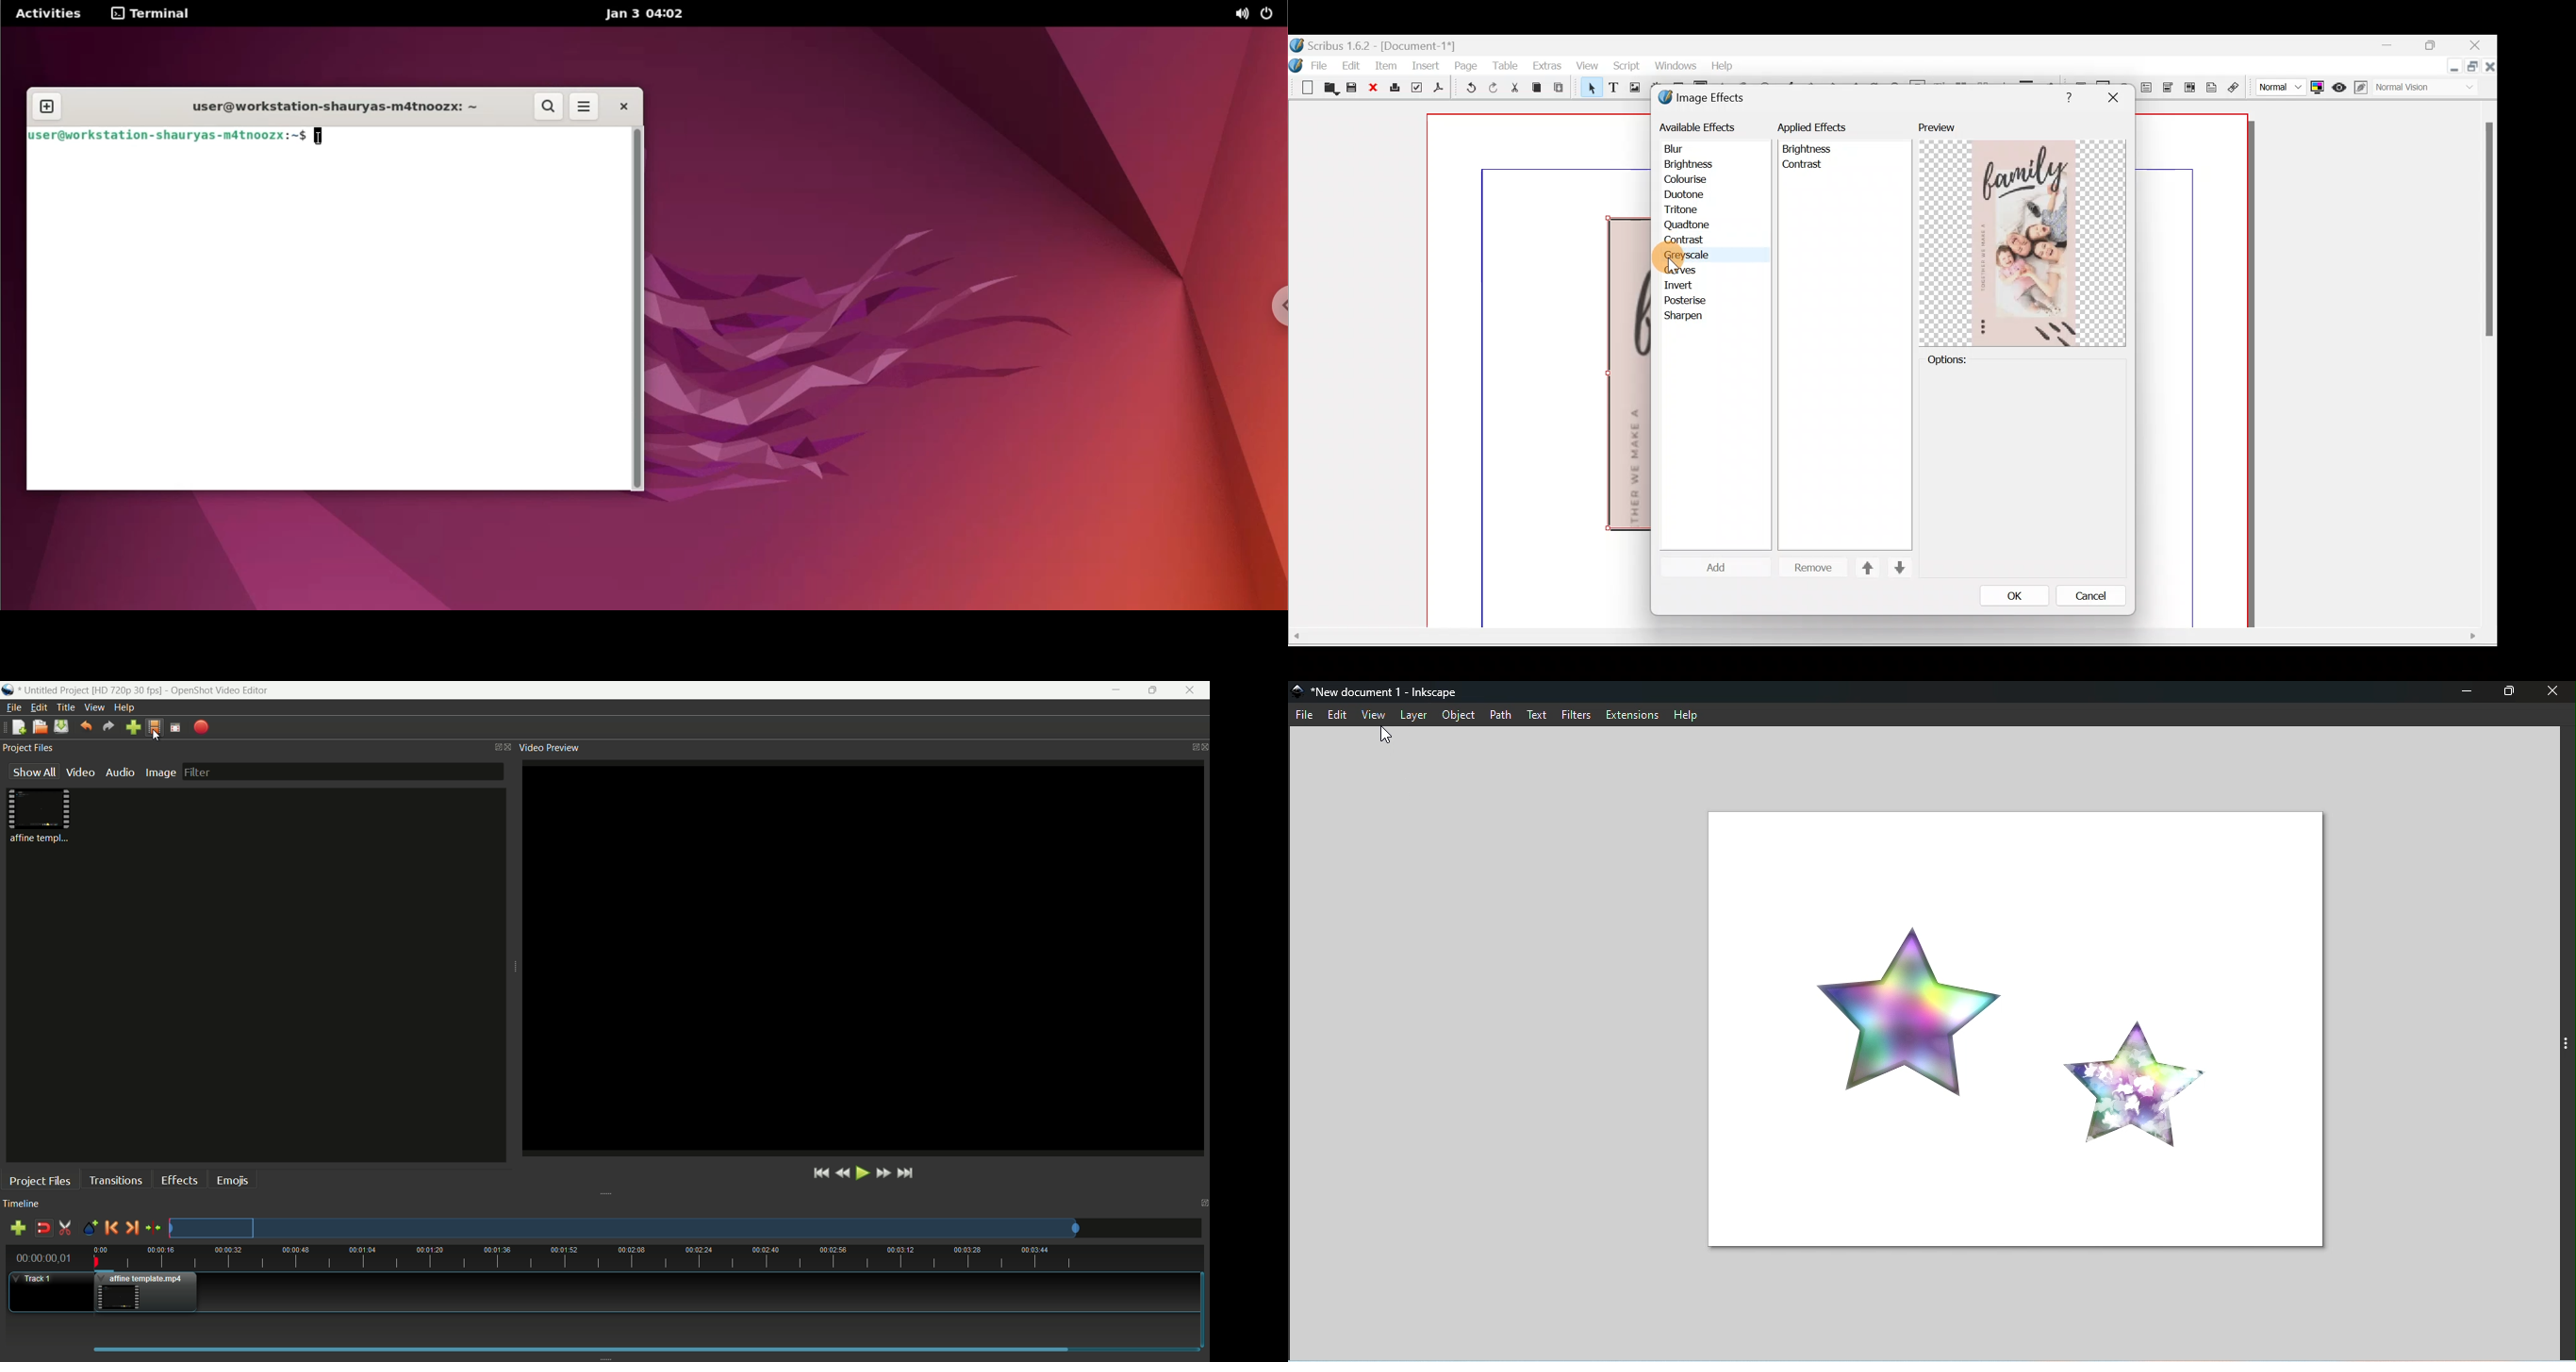  What do you see at coordinates (66, 1228) in the screenshot?
I see `enable razor` at bounding box center [66, 1228].